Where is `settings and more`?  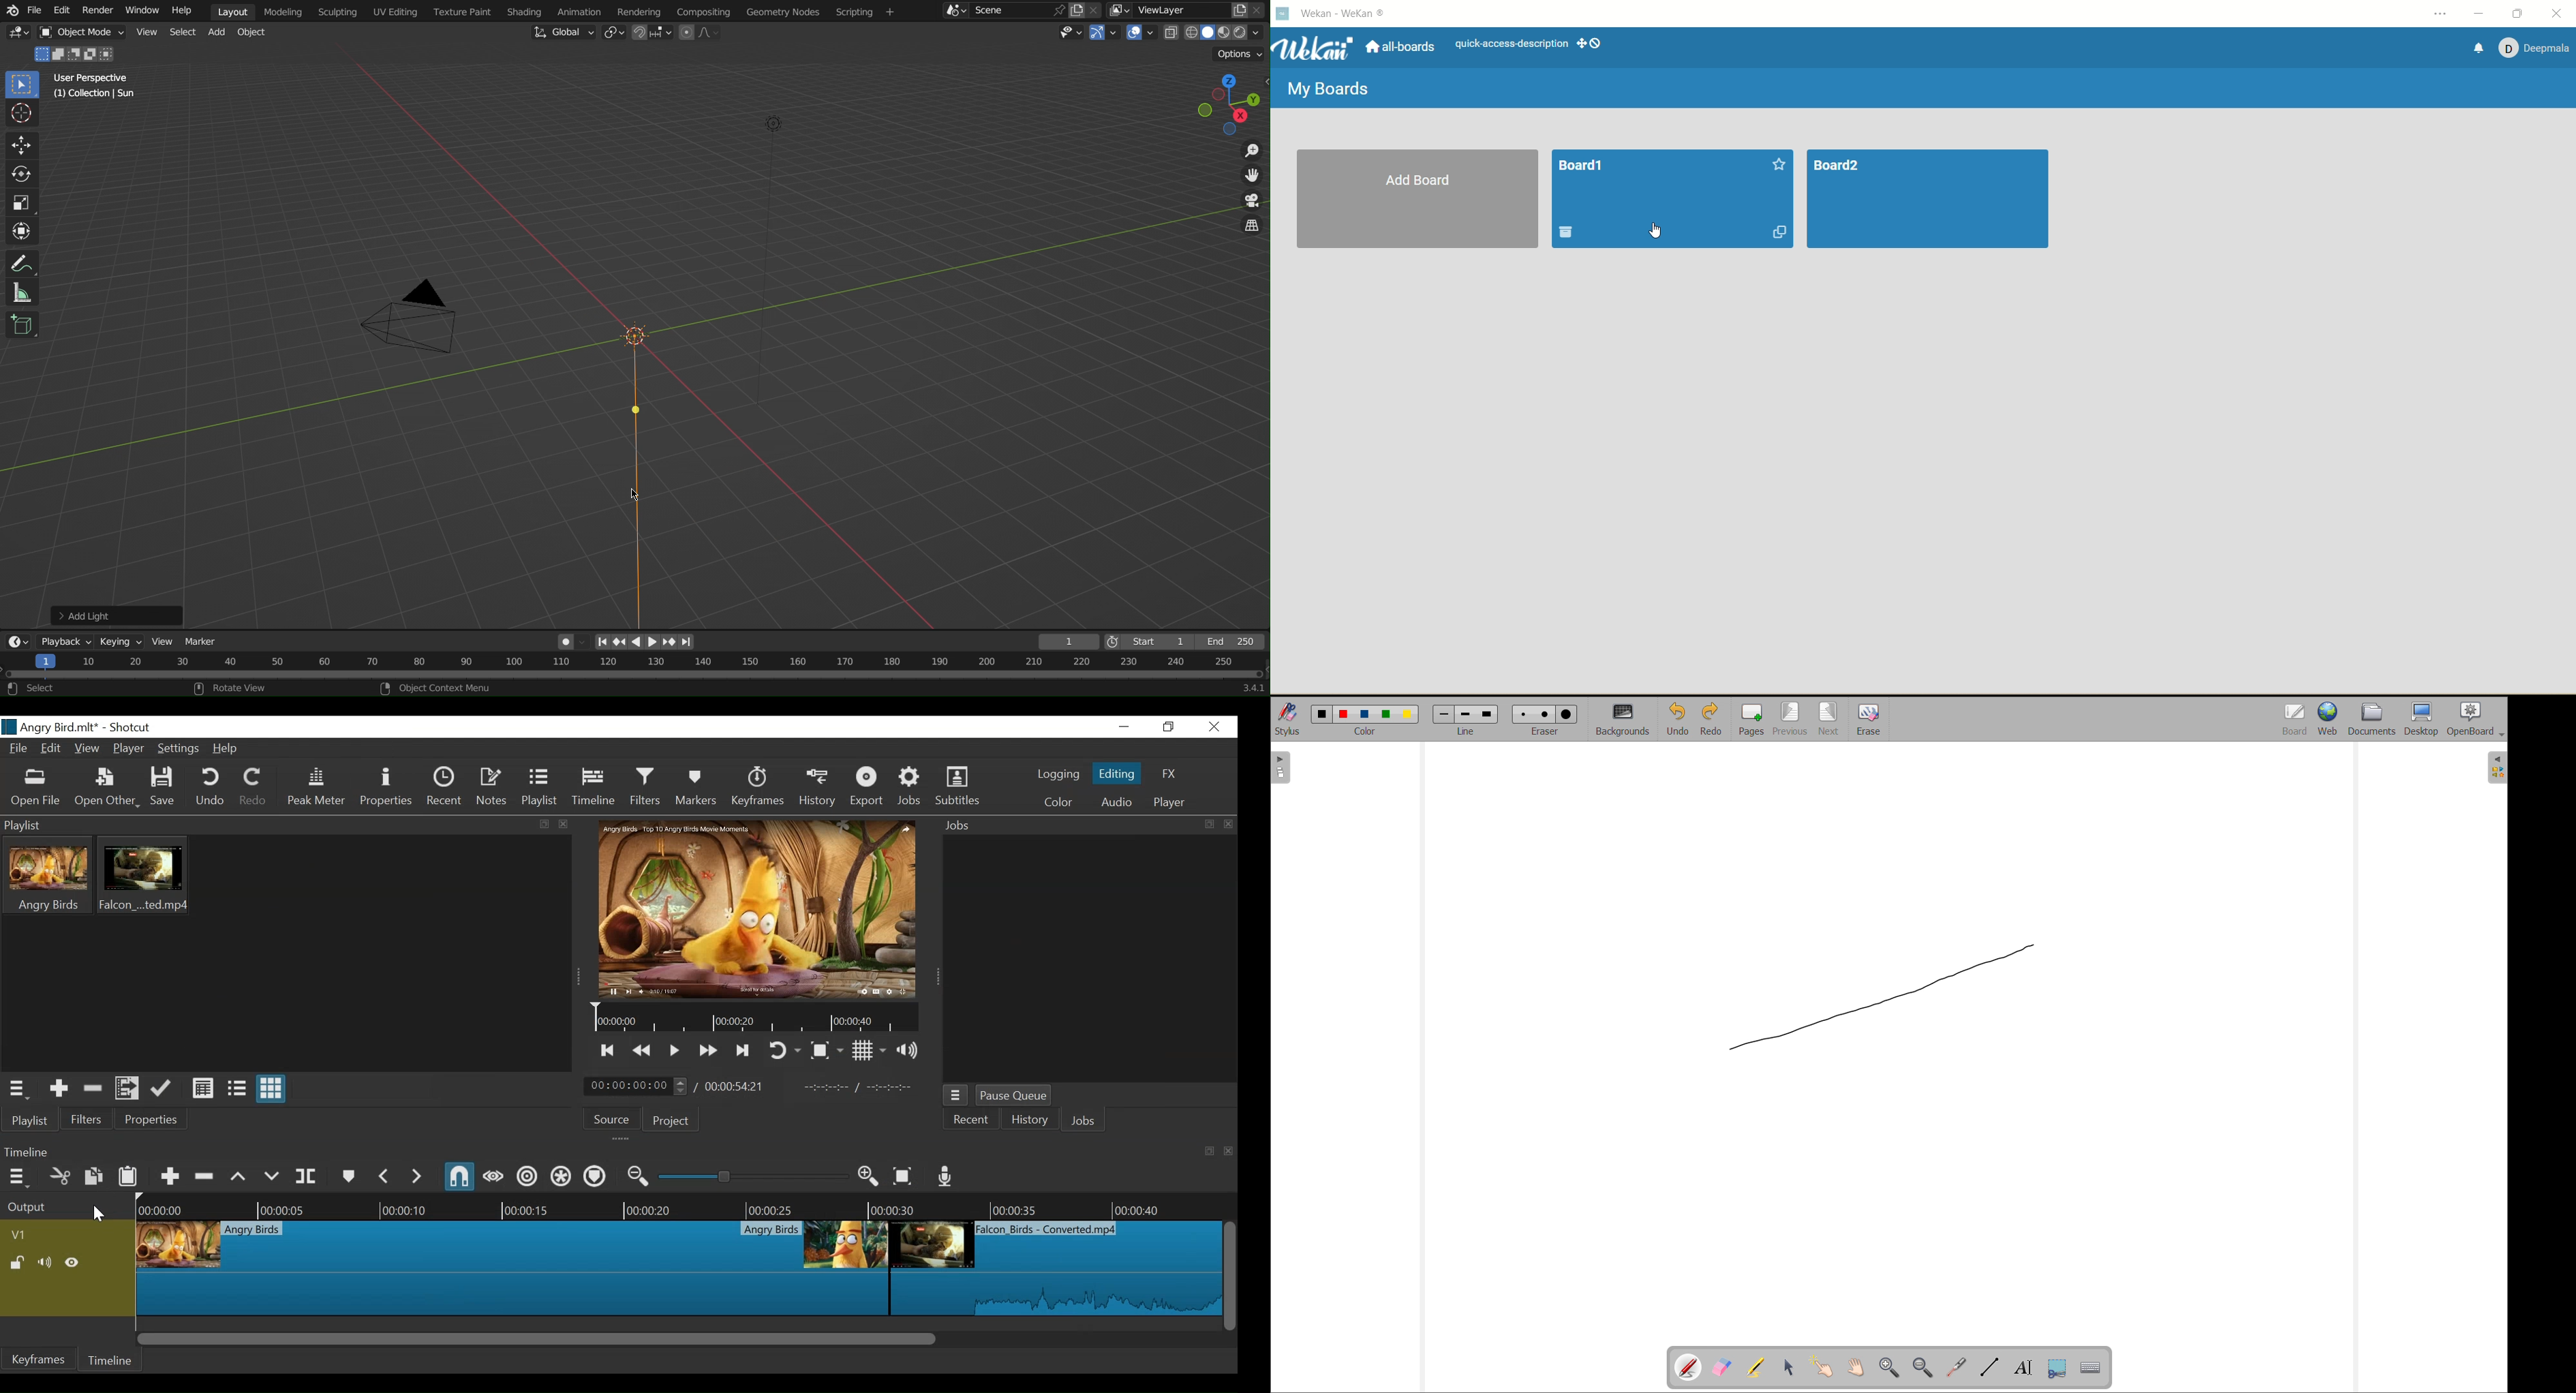 settings and more is located at coordinates (2443, 14).